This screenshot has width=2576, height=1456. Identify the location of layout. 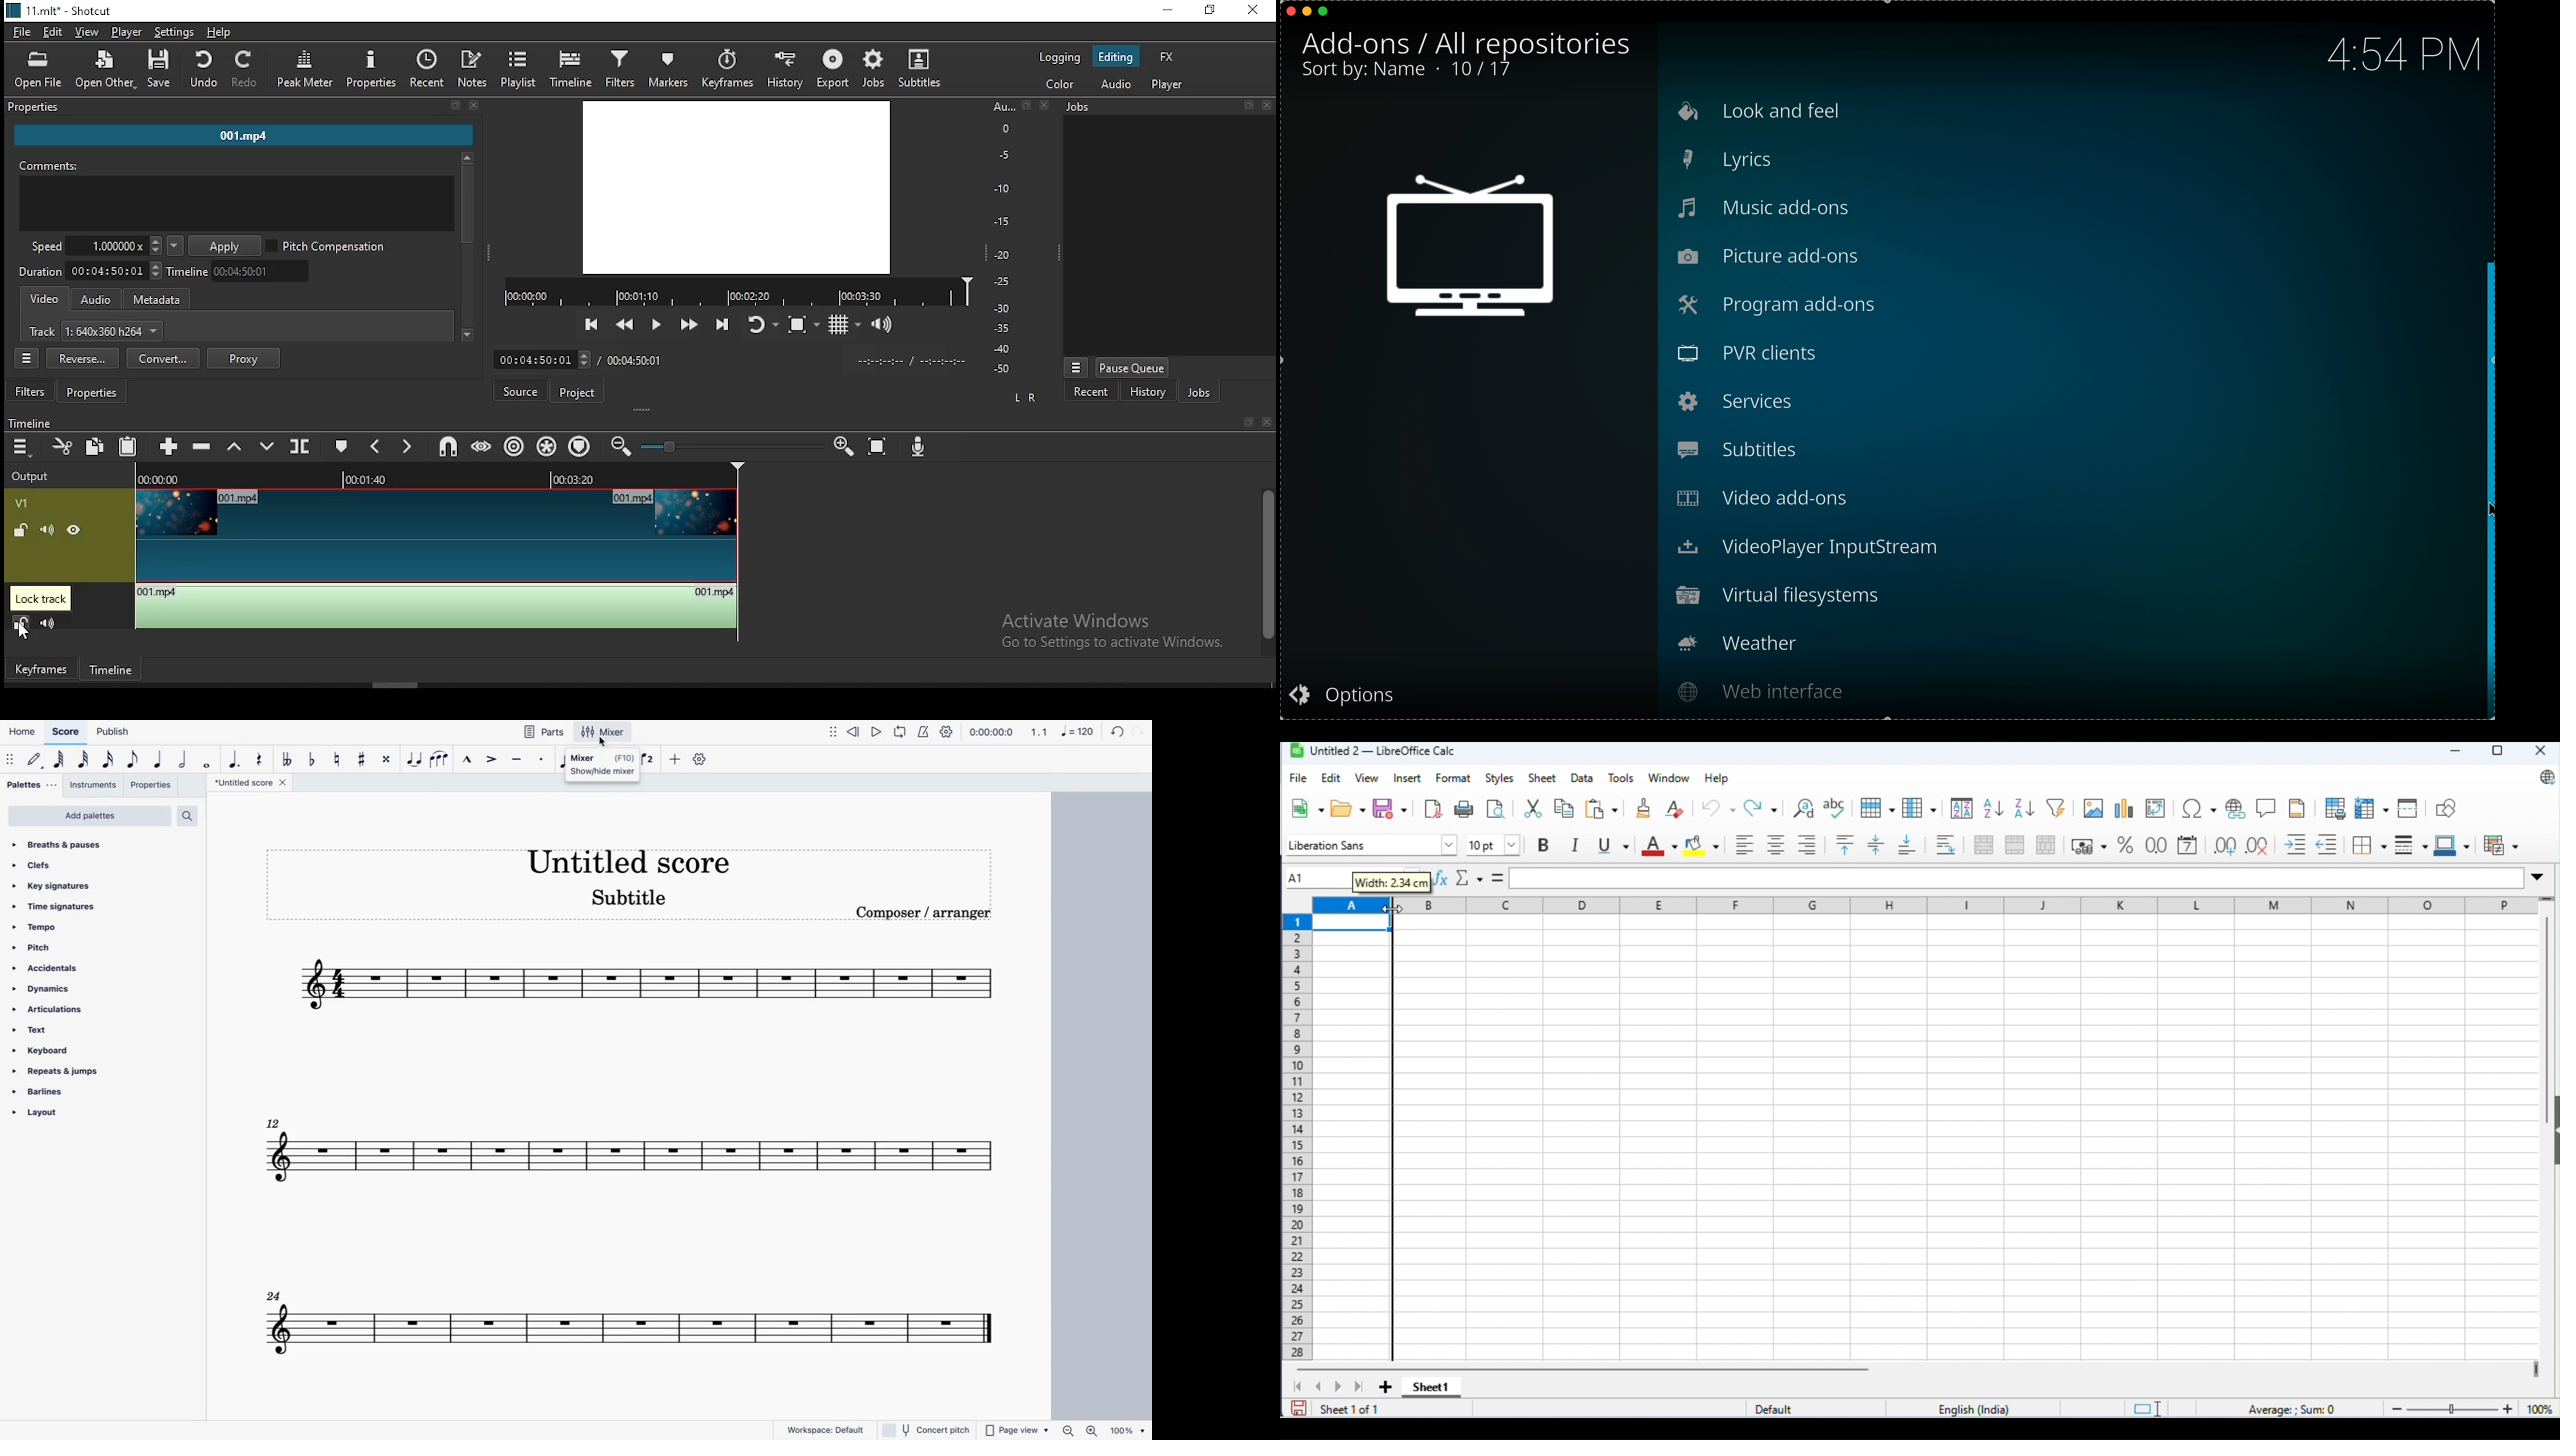
(52, 1117).